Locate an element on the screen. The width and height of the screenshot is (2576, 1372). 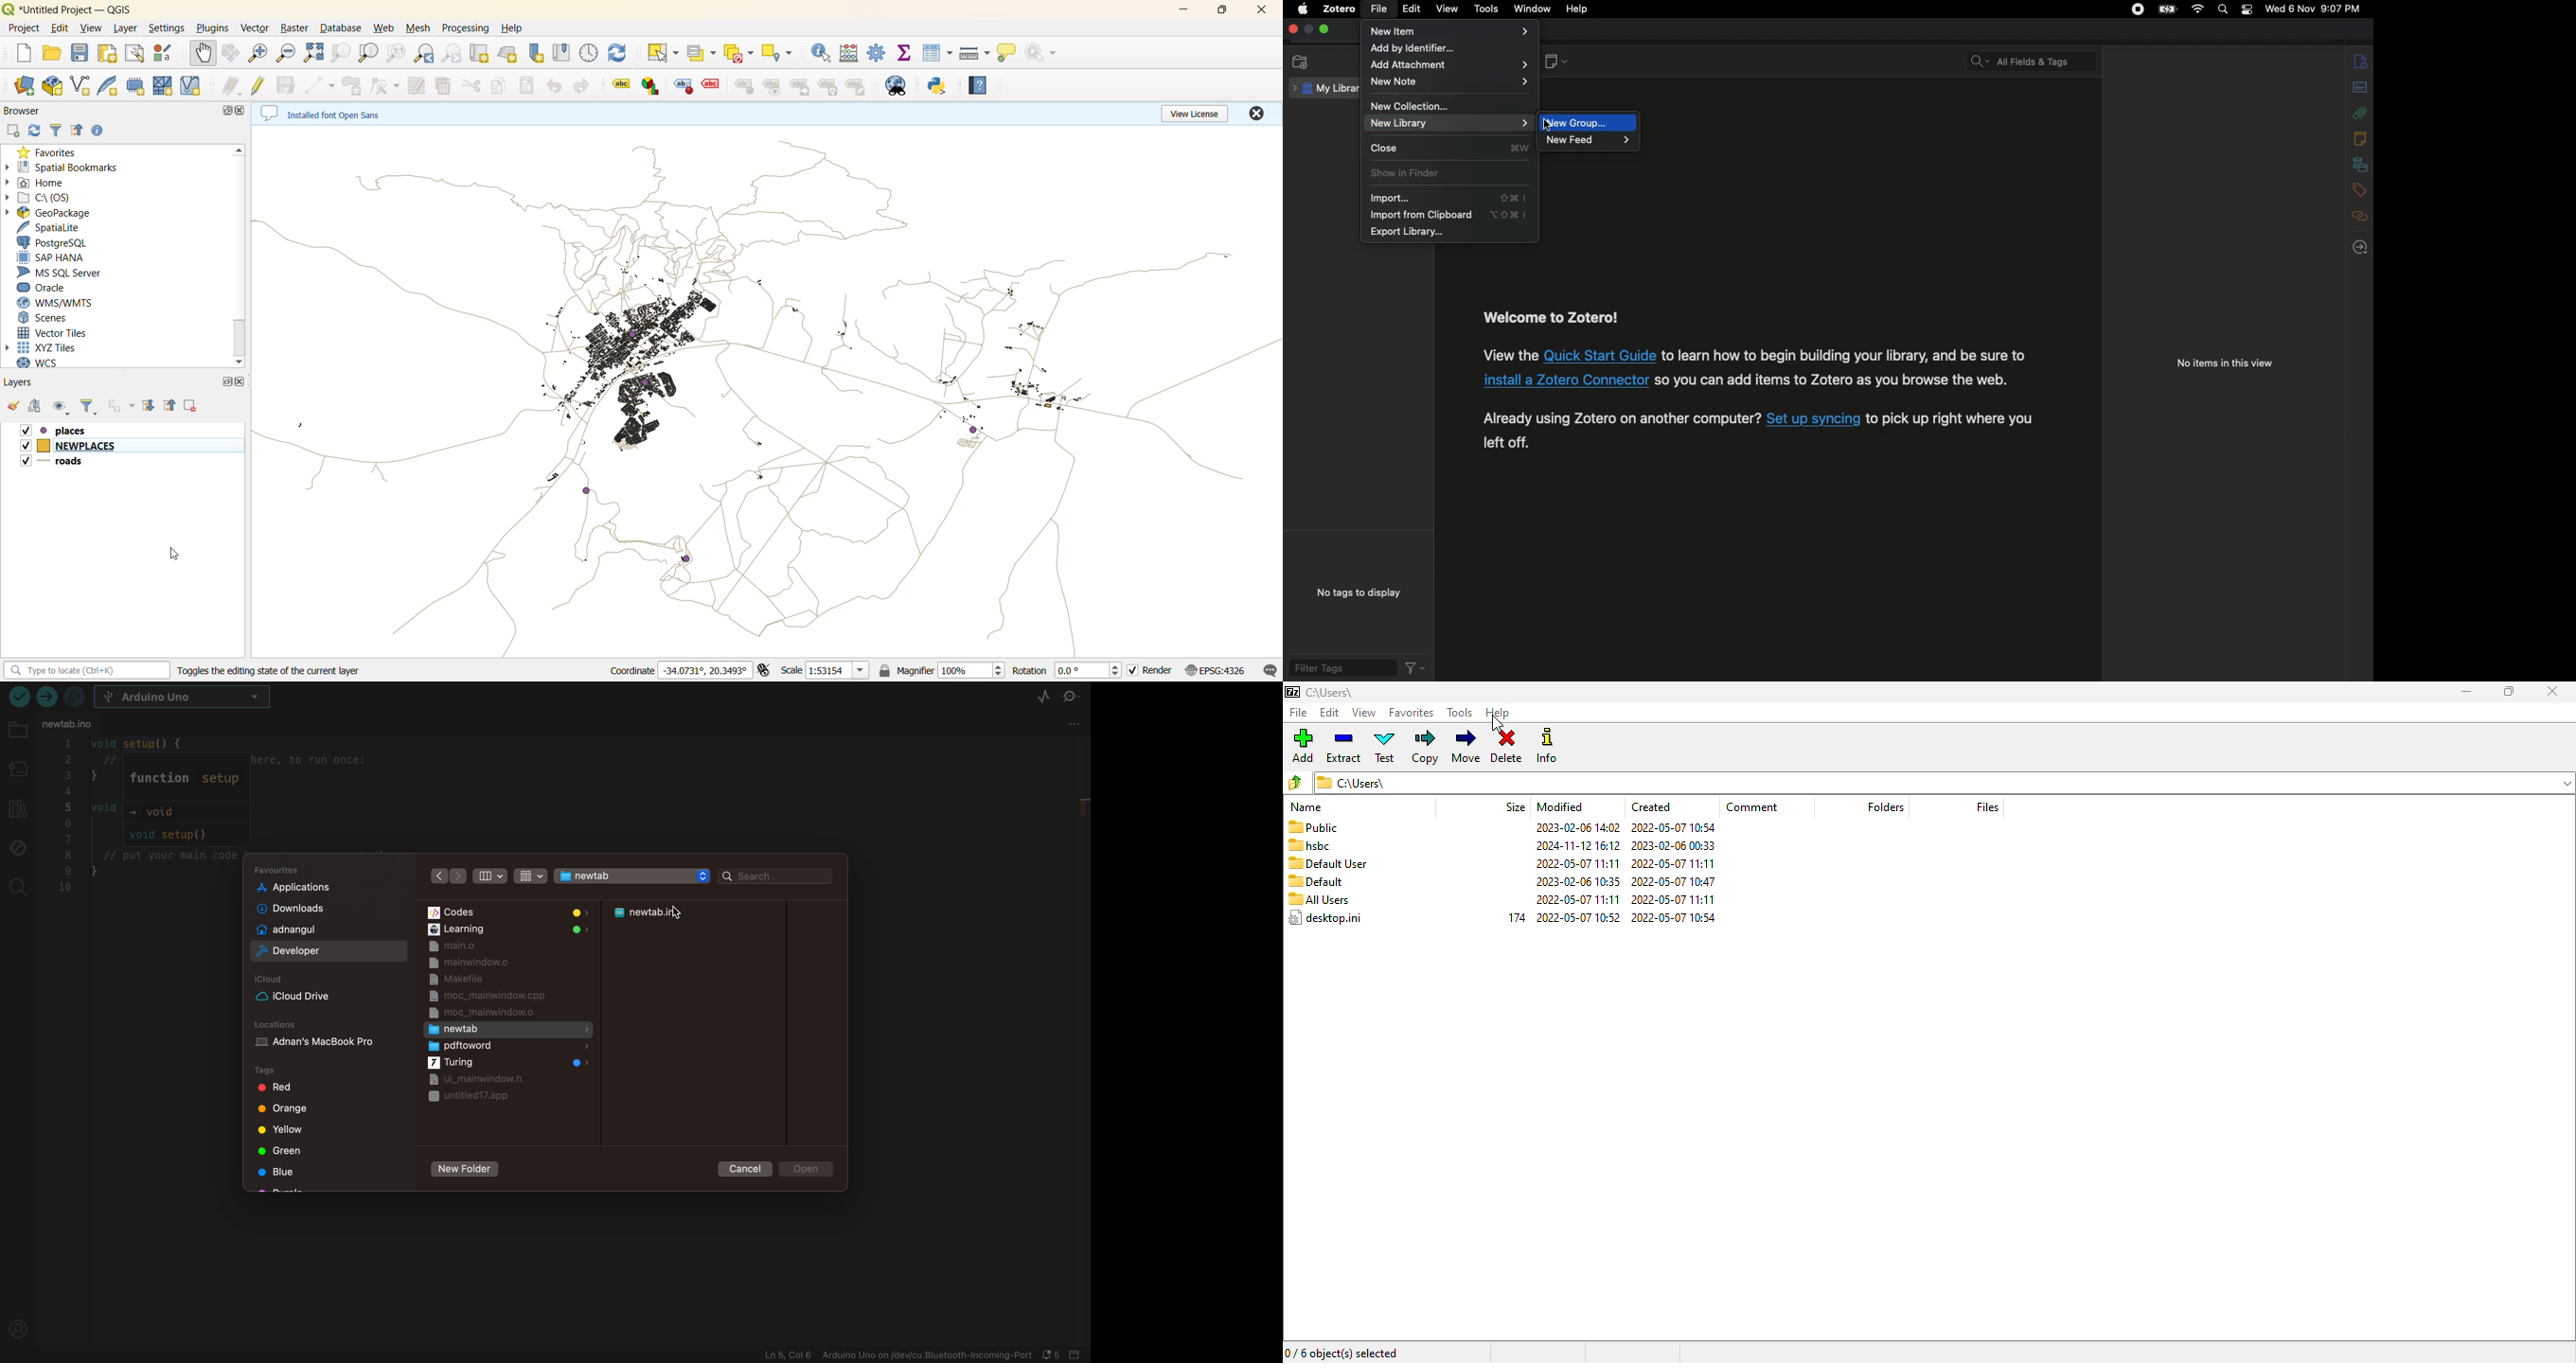
wms/wmts is located at coordinates (56, 303).